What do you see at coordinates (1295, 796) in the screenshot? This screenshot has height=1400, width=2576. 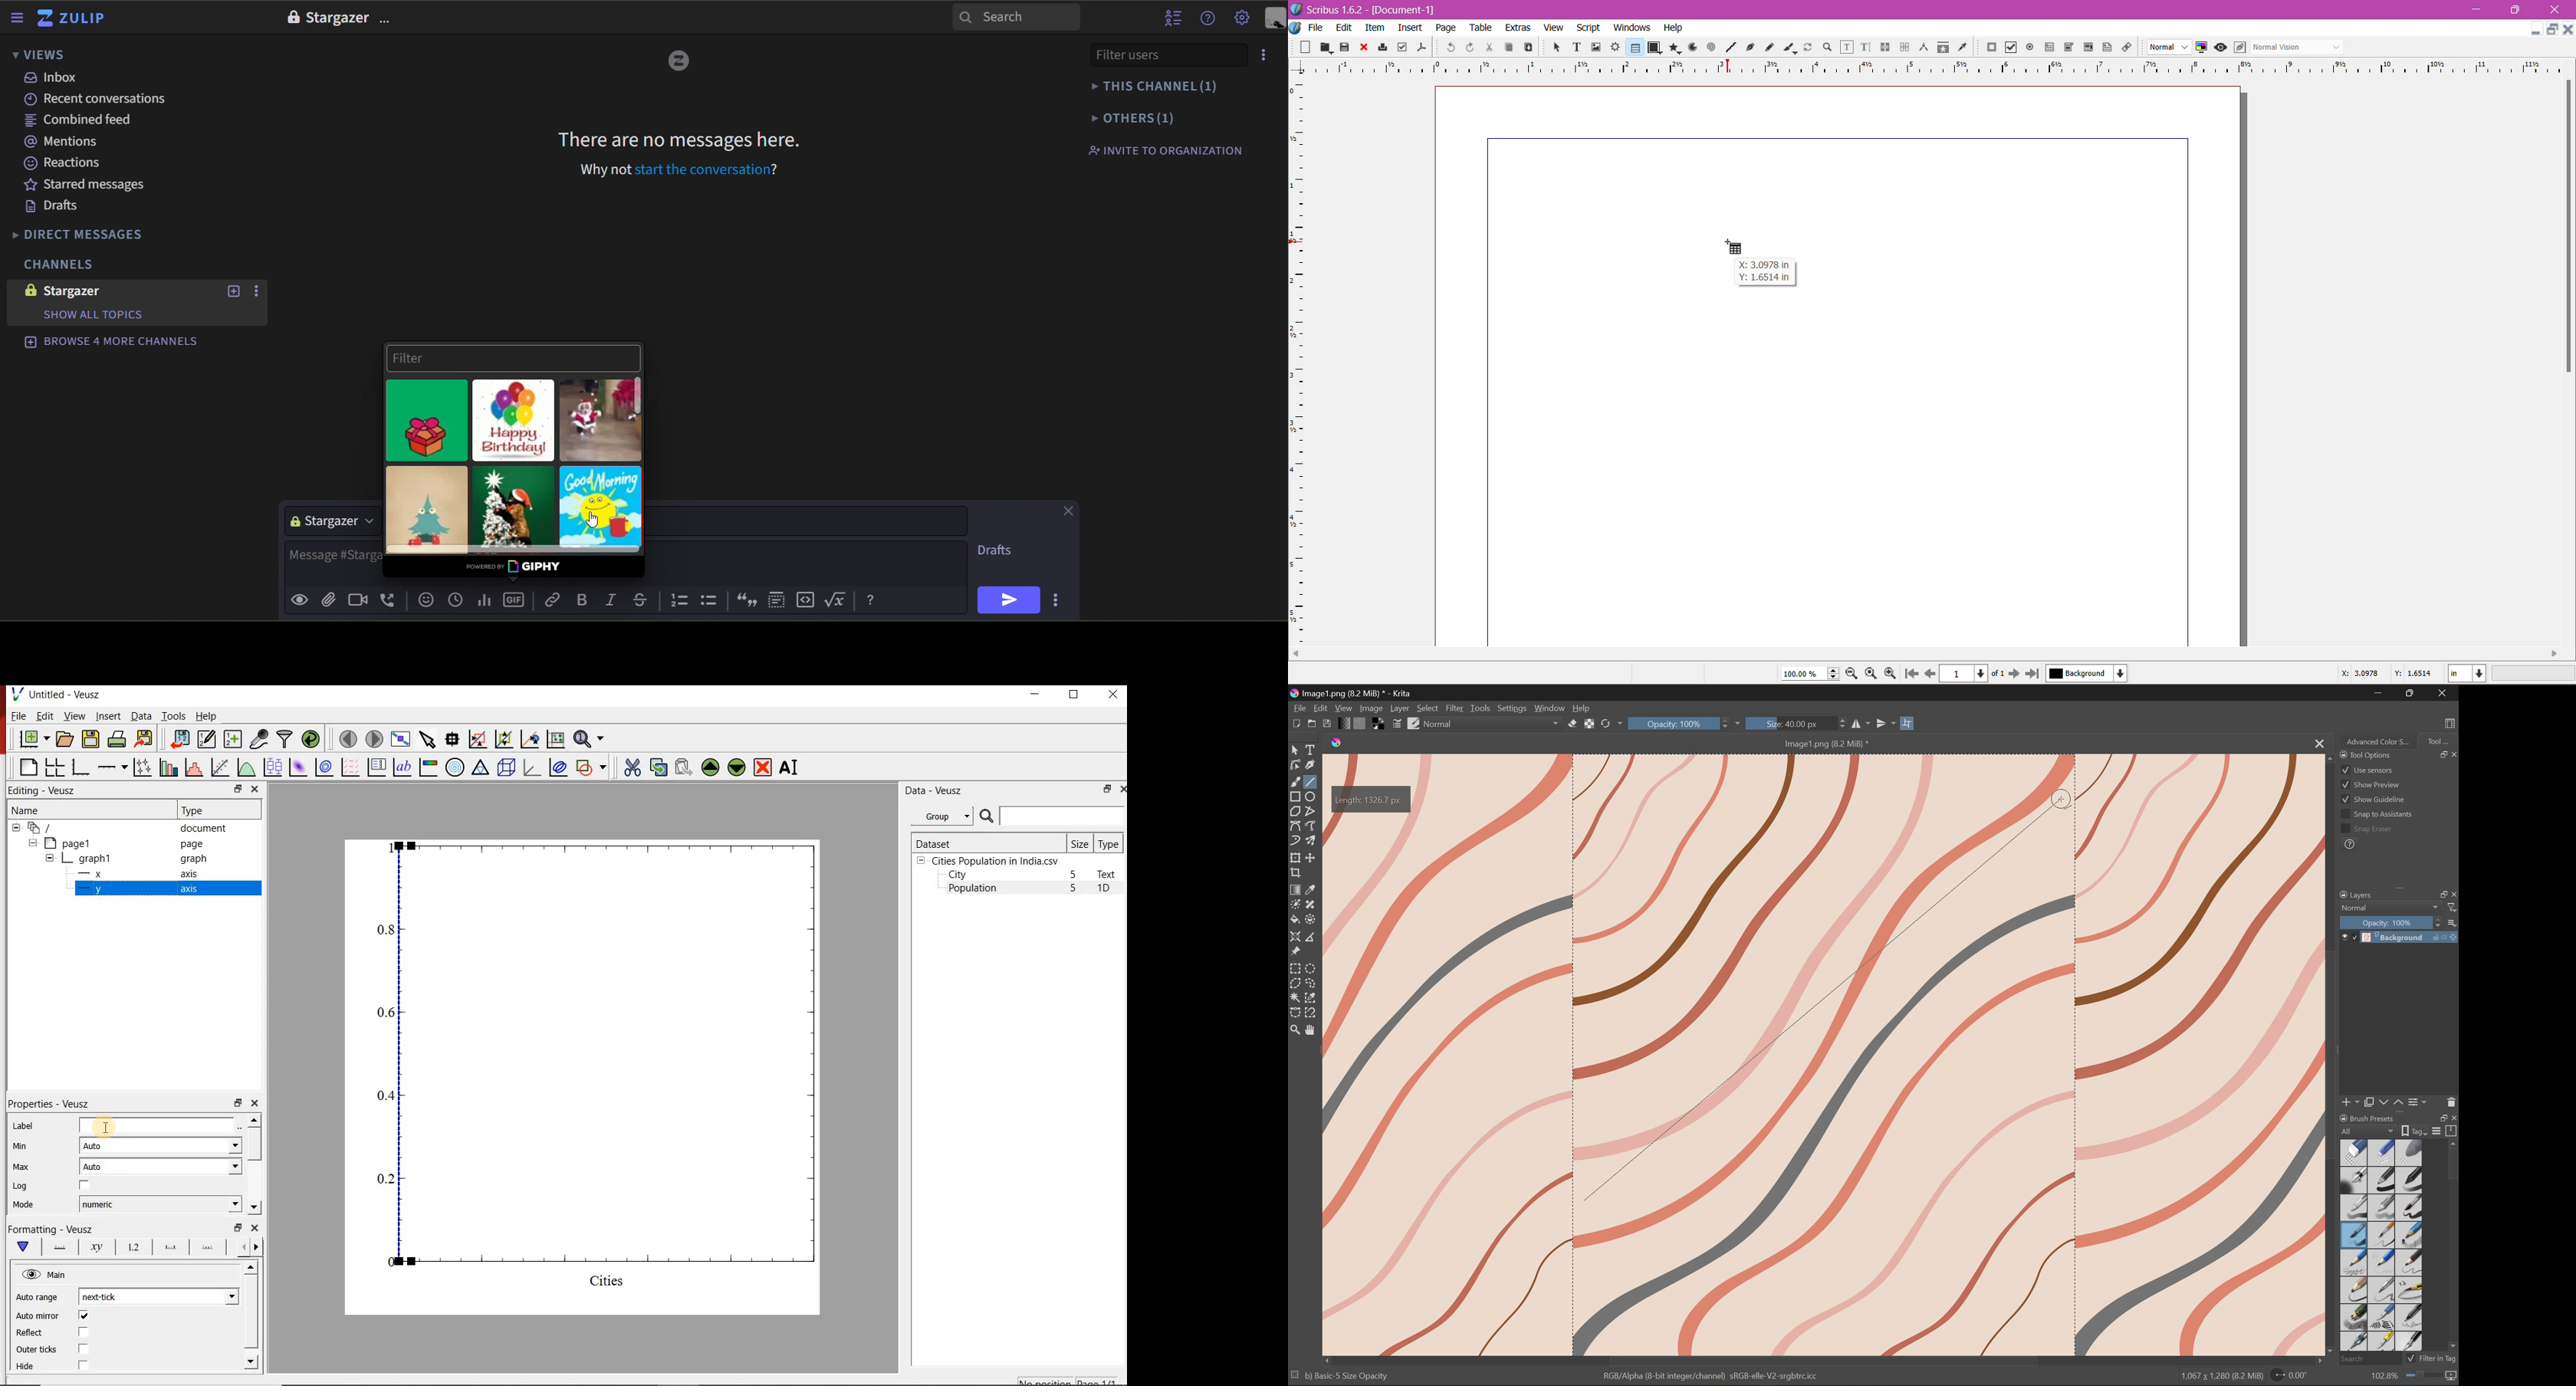 I see `Rectangle tool` at bounding box center [1295, 796].